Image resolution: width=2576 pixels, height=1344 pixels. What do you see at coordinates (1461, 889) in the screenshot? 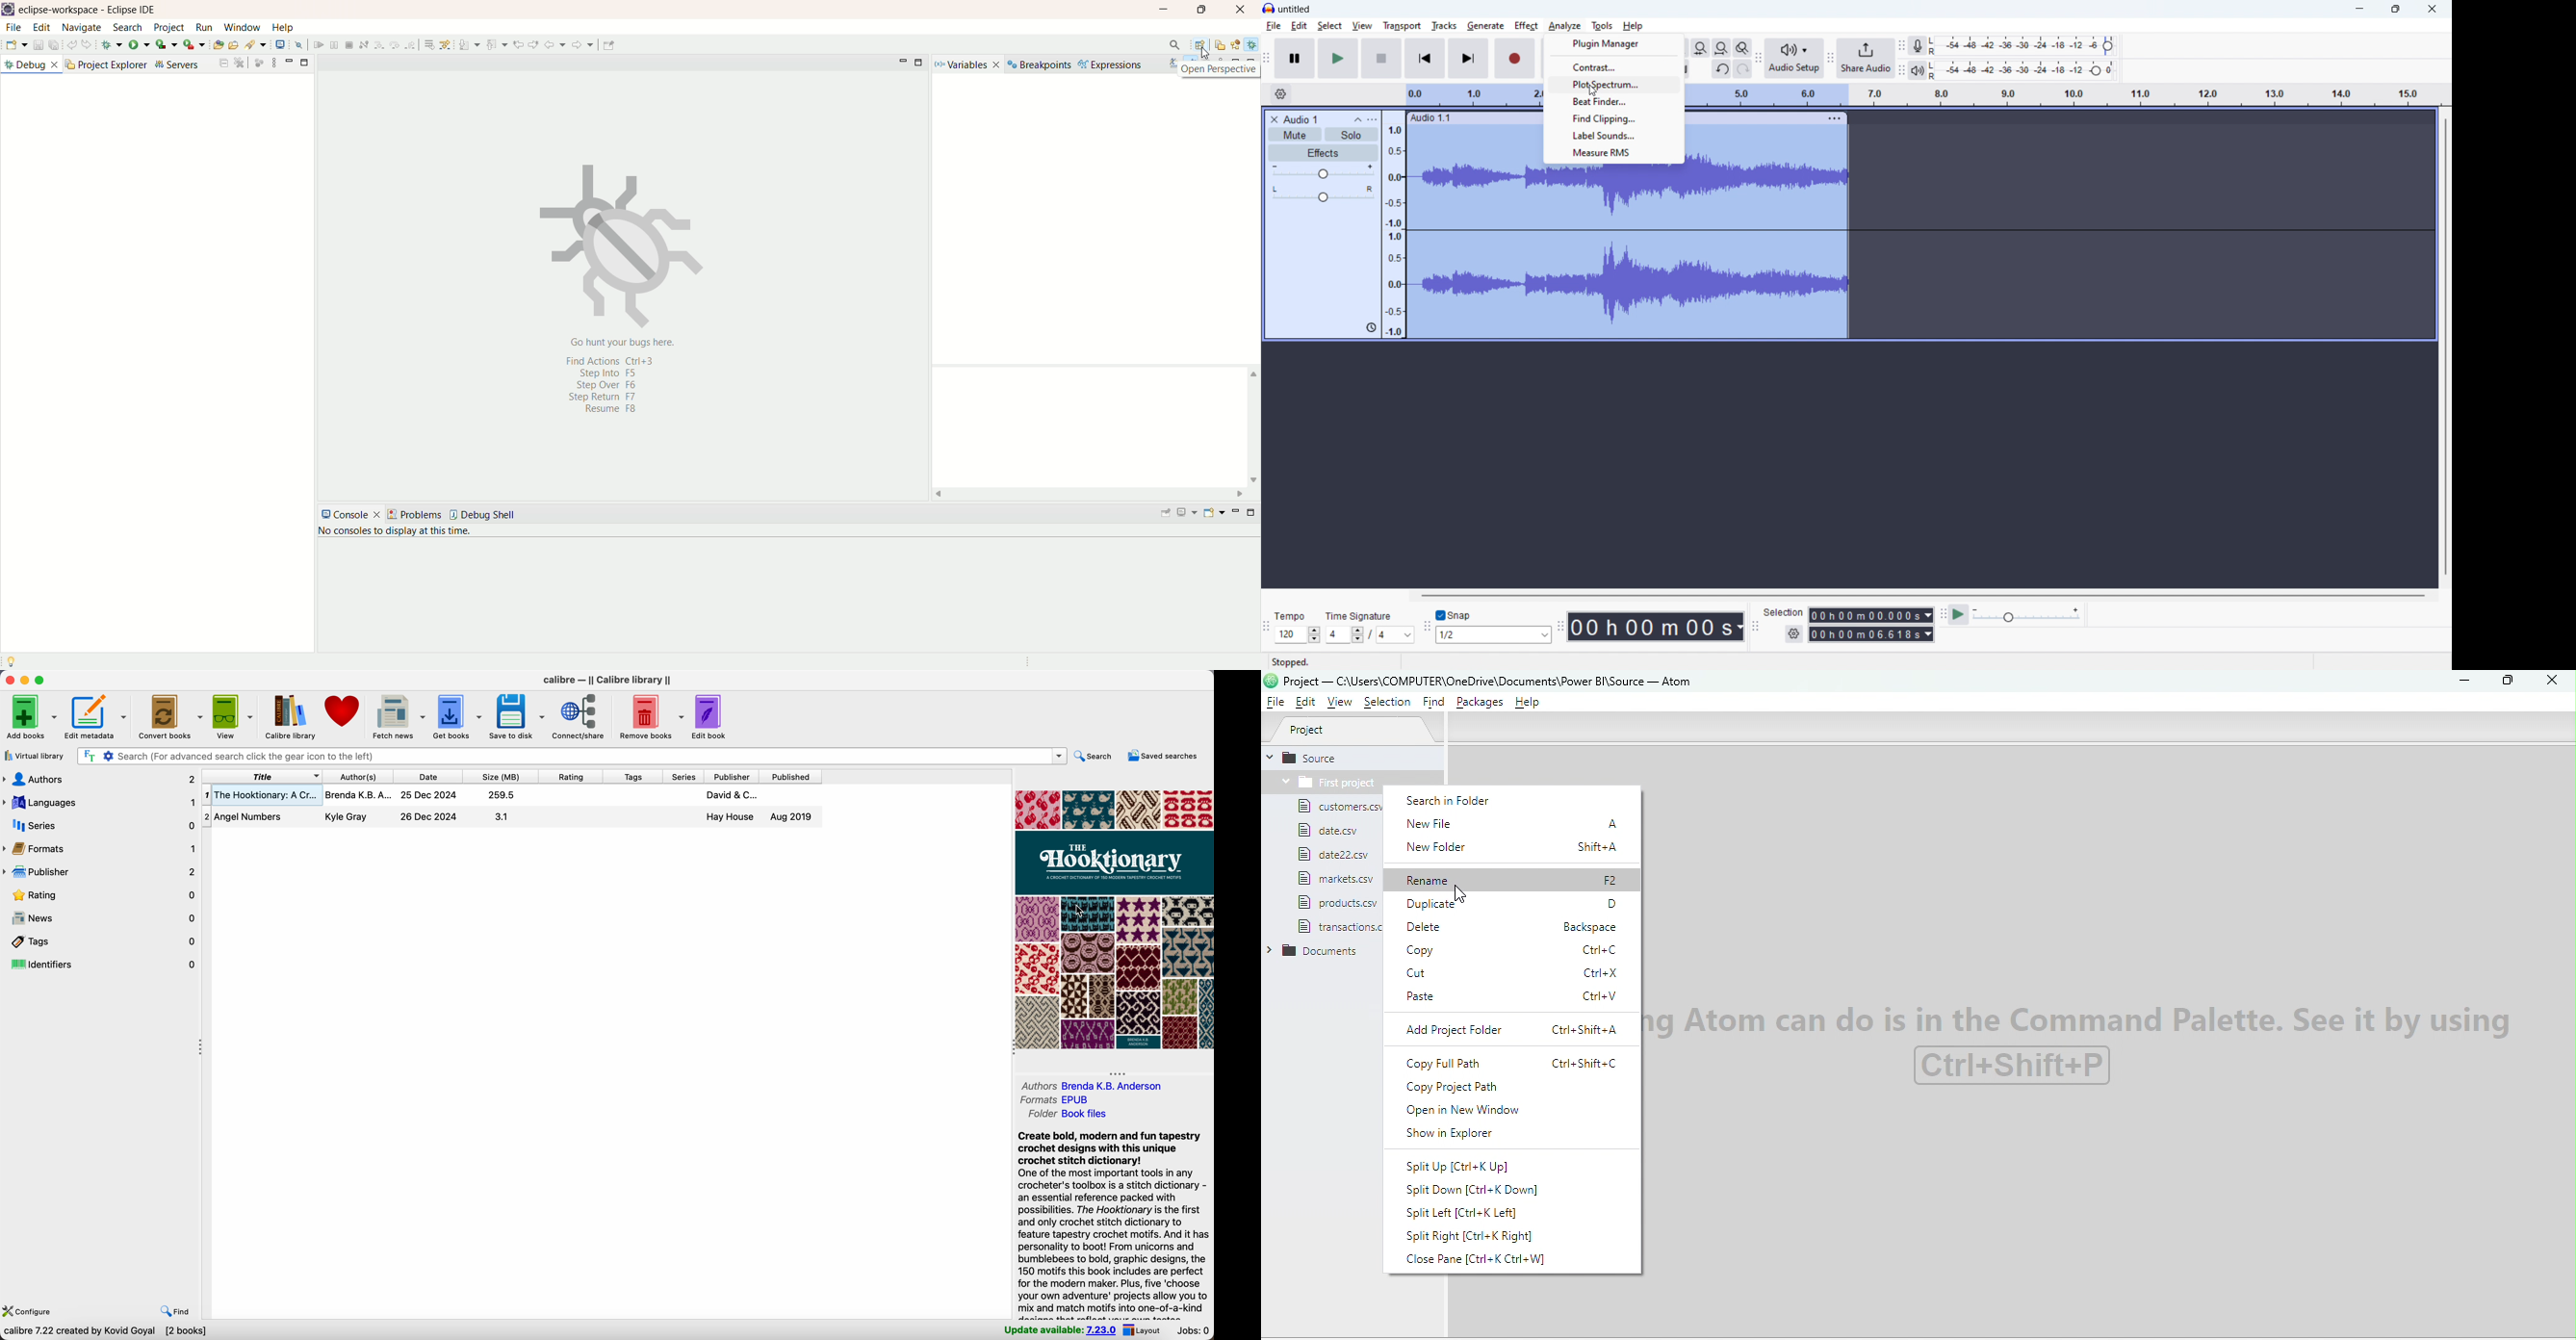
I see `Cursor` at bounding box center [1461, 889].